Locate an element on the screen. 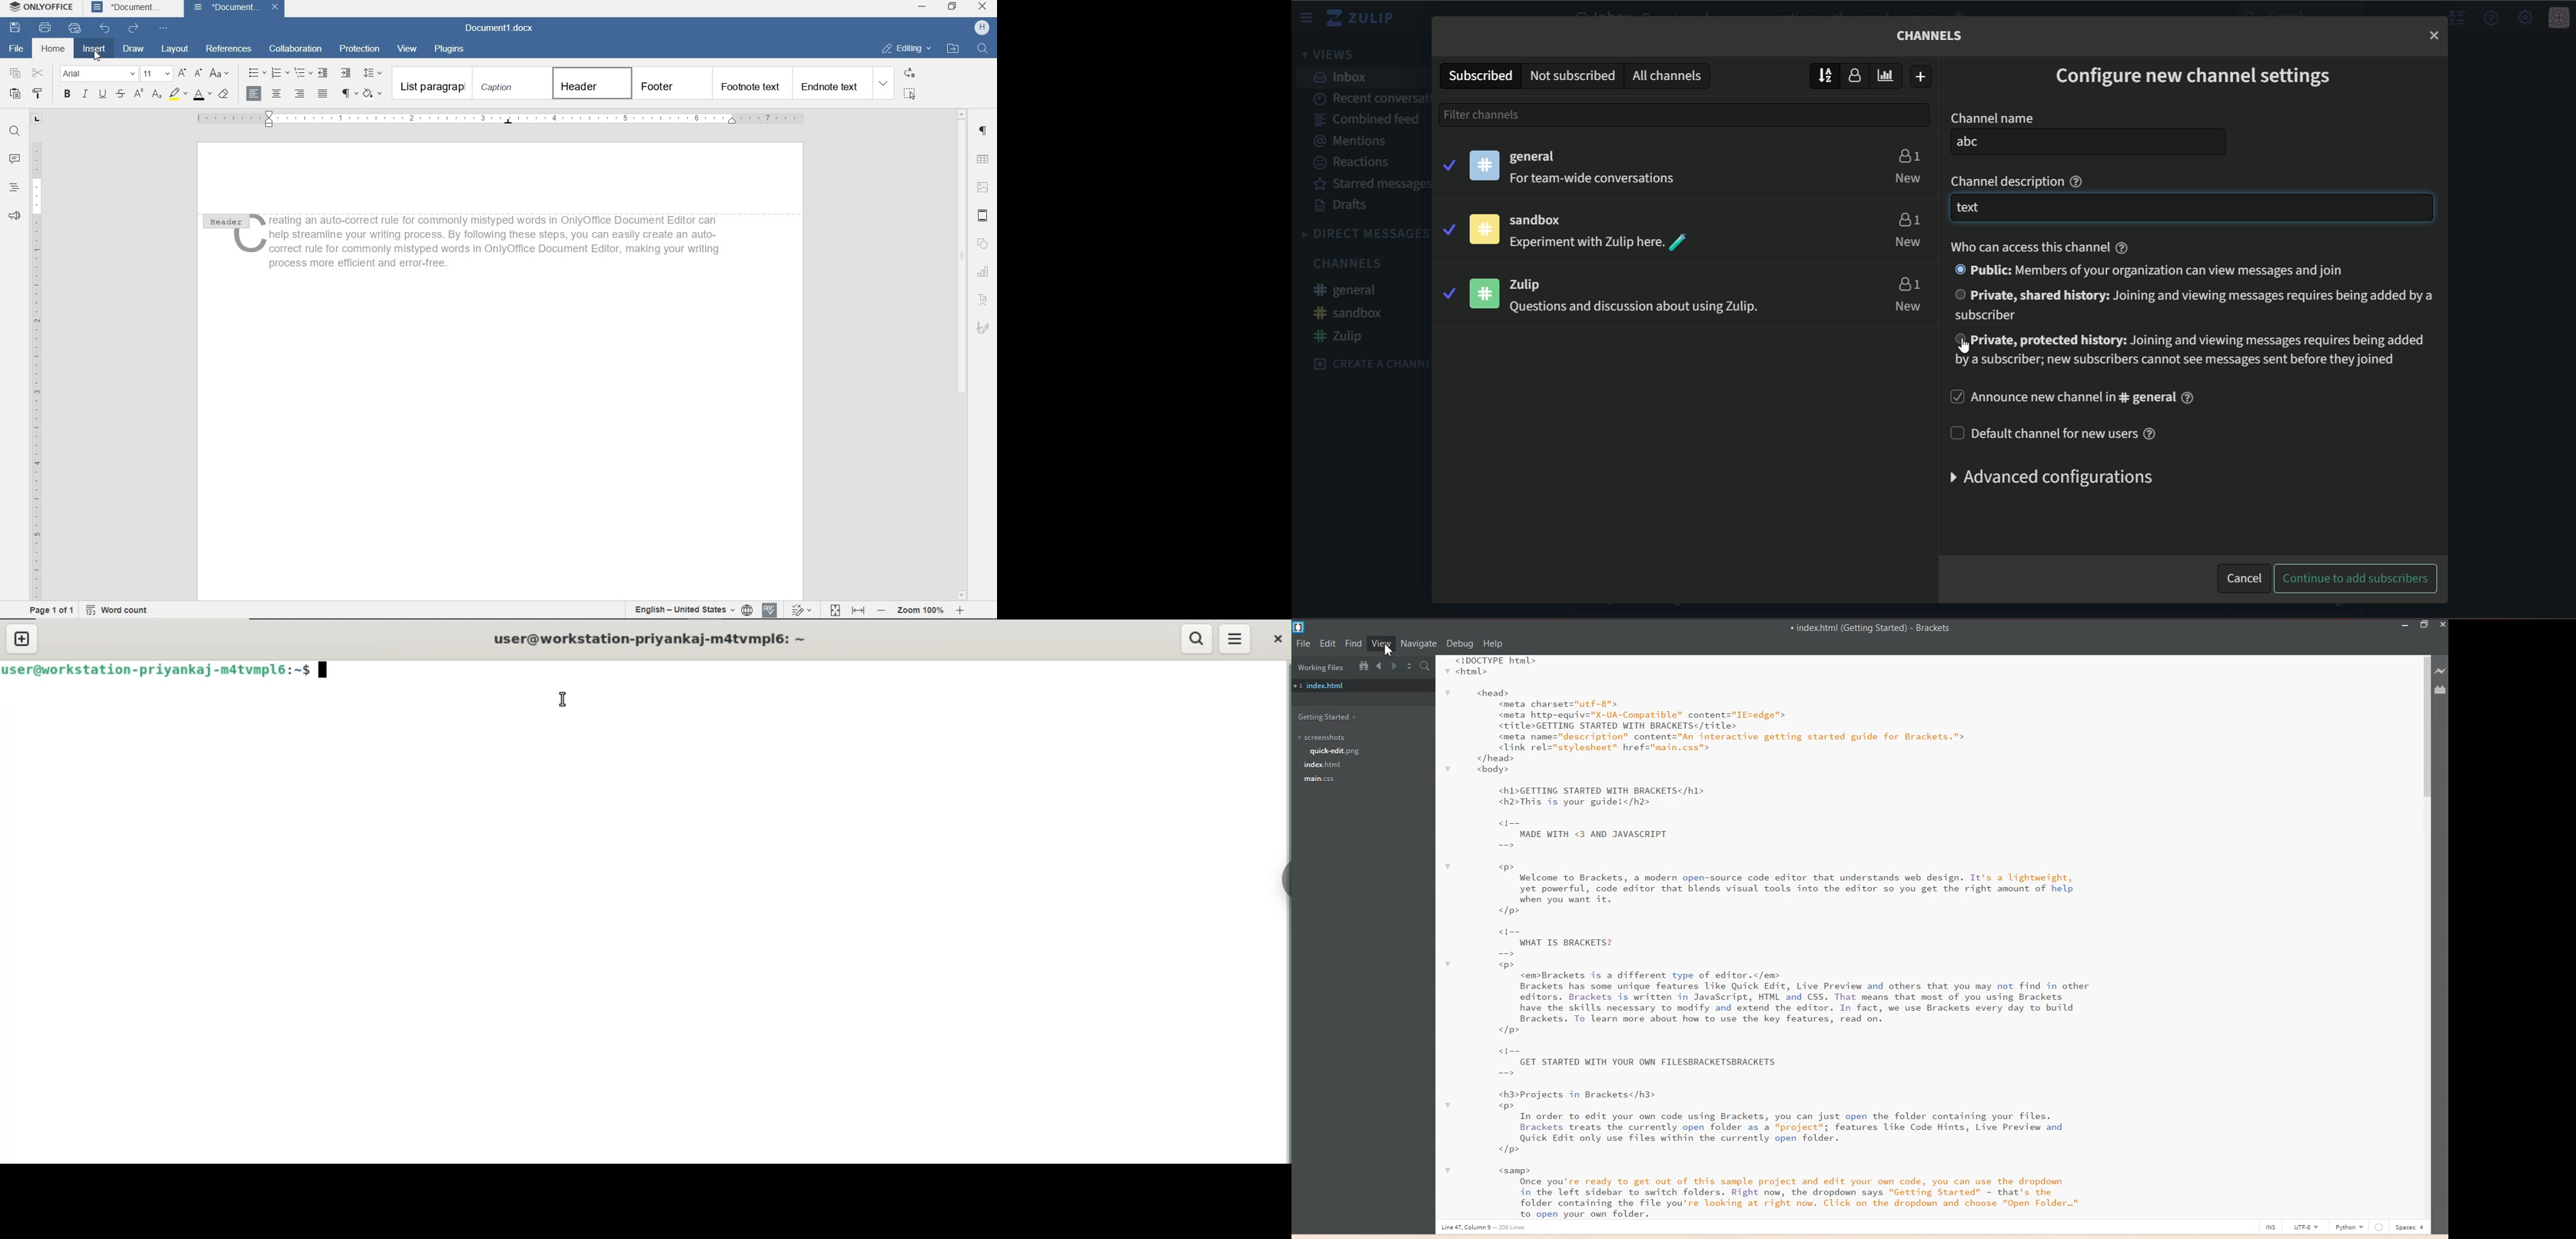  COPY STYLE is located at coordinates (39, 93).